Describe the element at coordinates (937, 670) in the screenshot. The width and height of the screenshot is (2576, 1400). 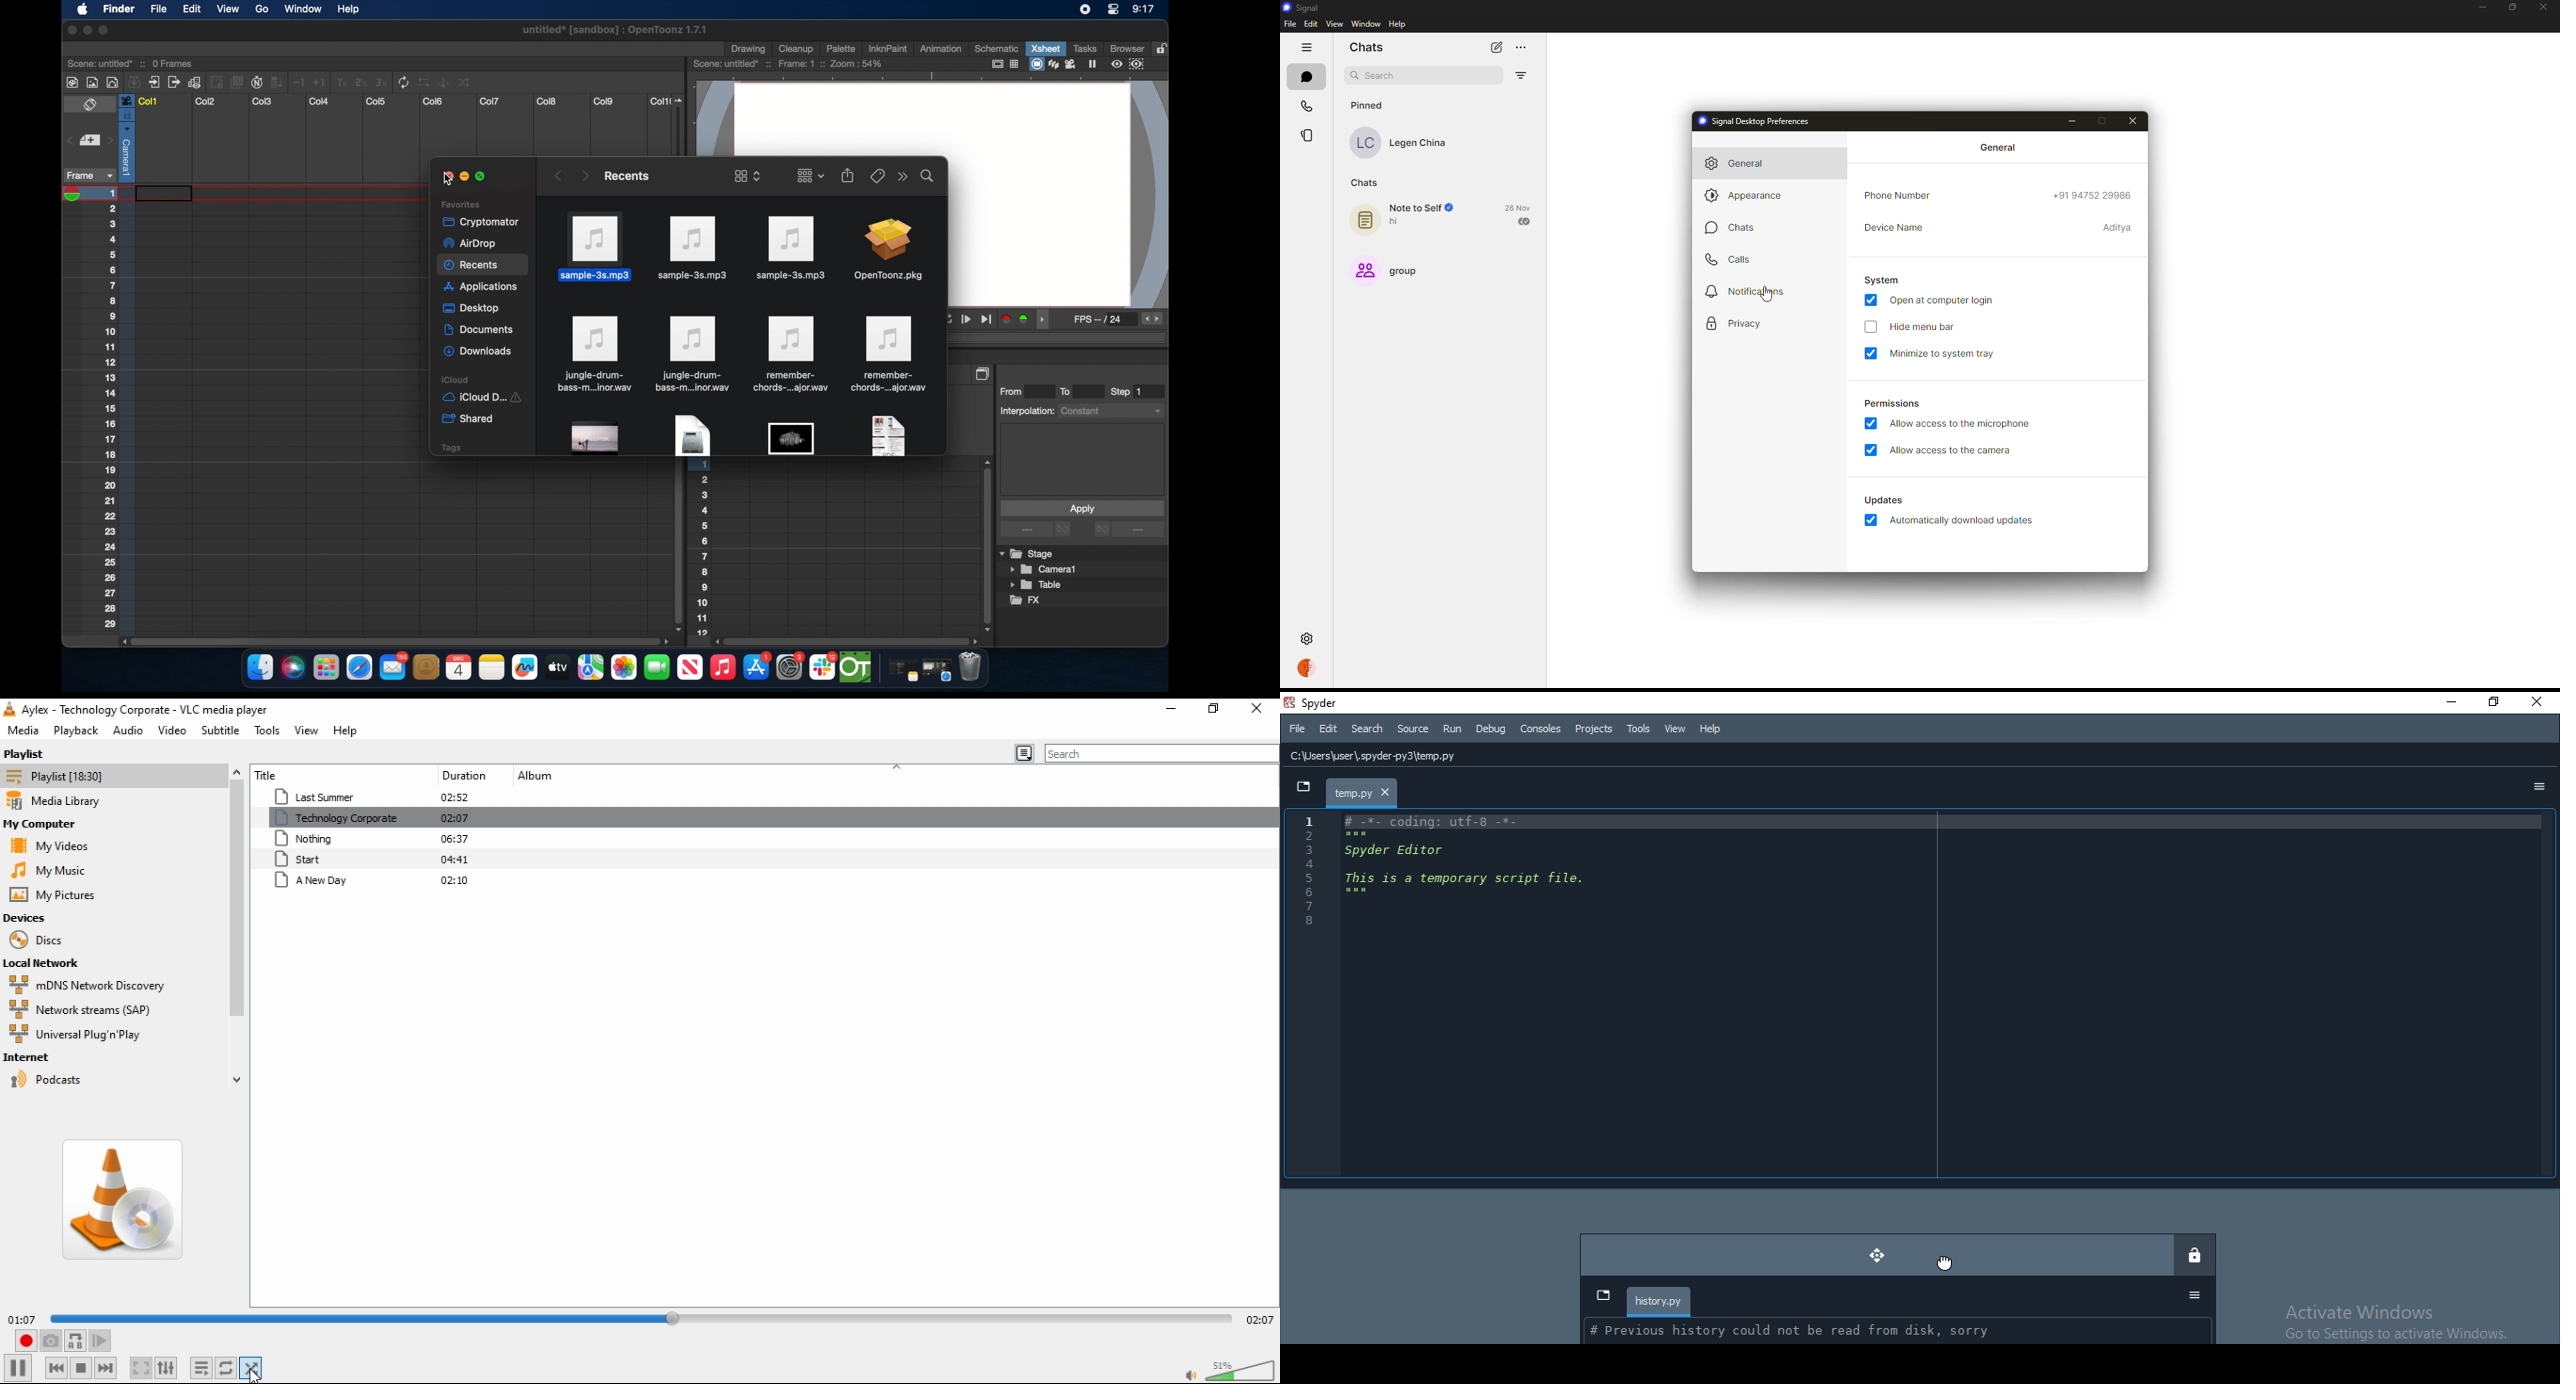
I see `safari` at that location.